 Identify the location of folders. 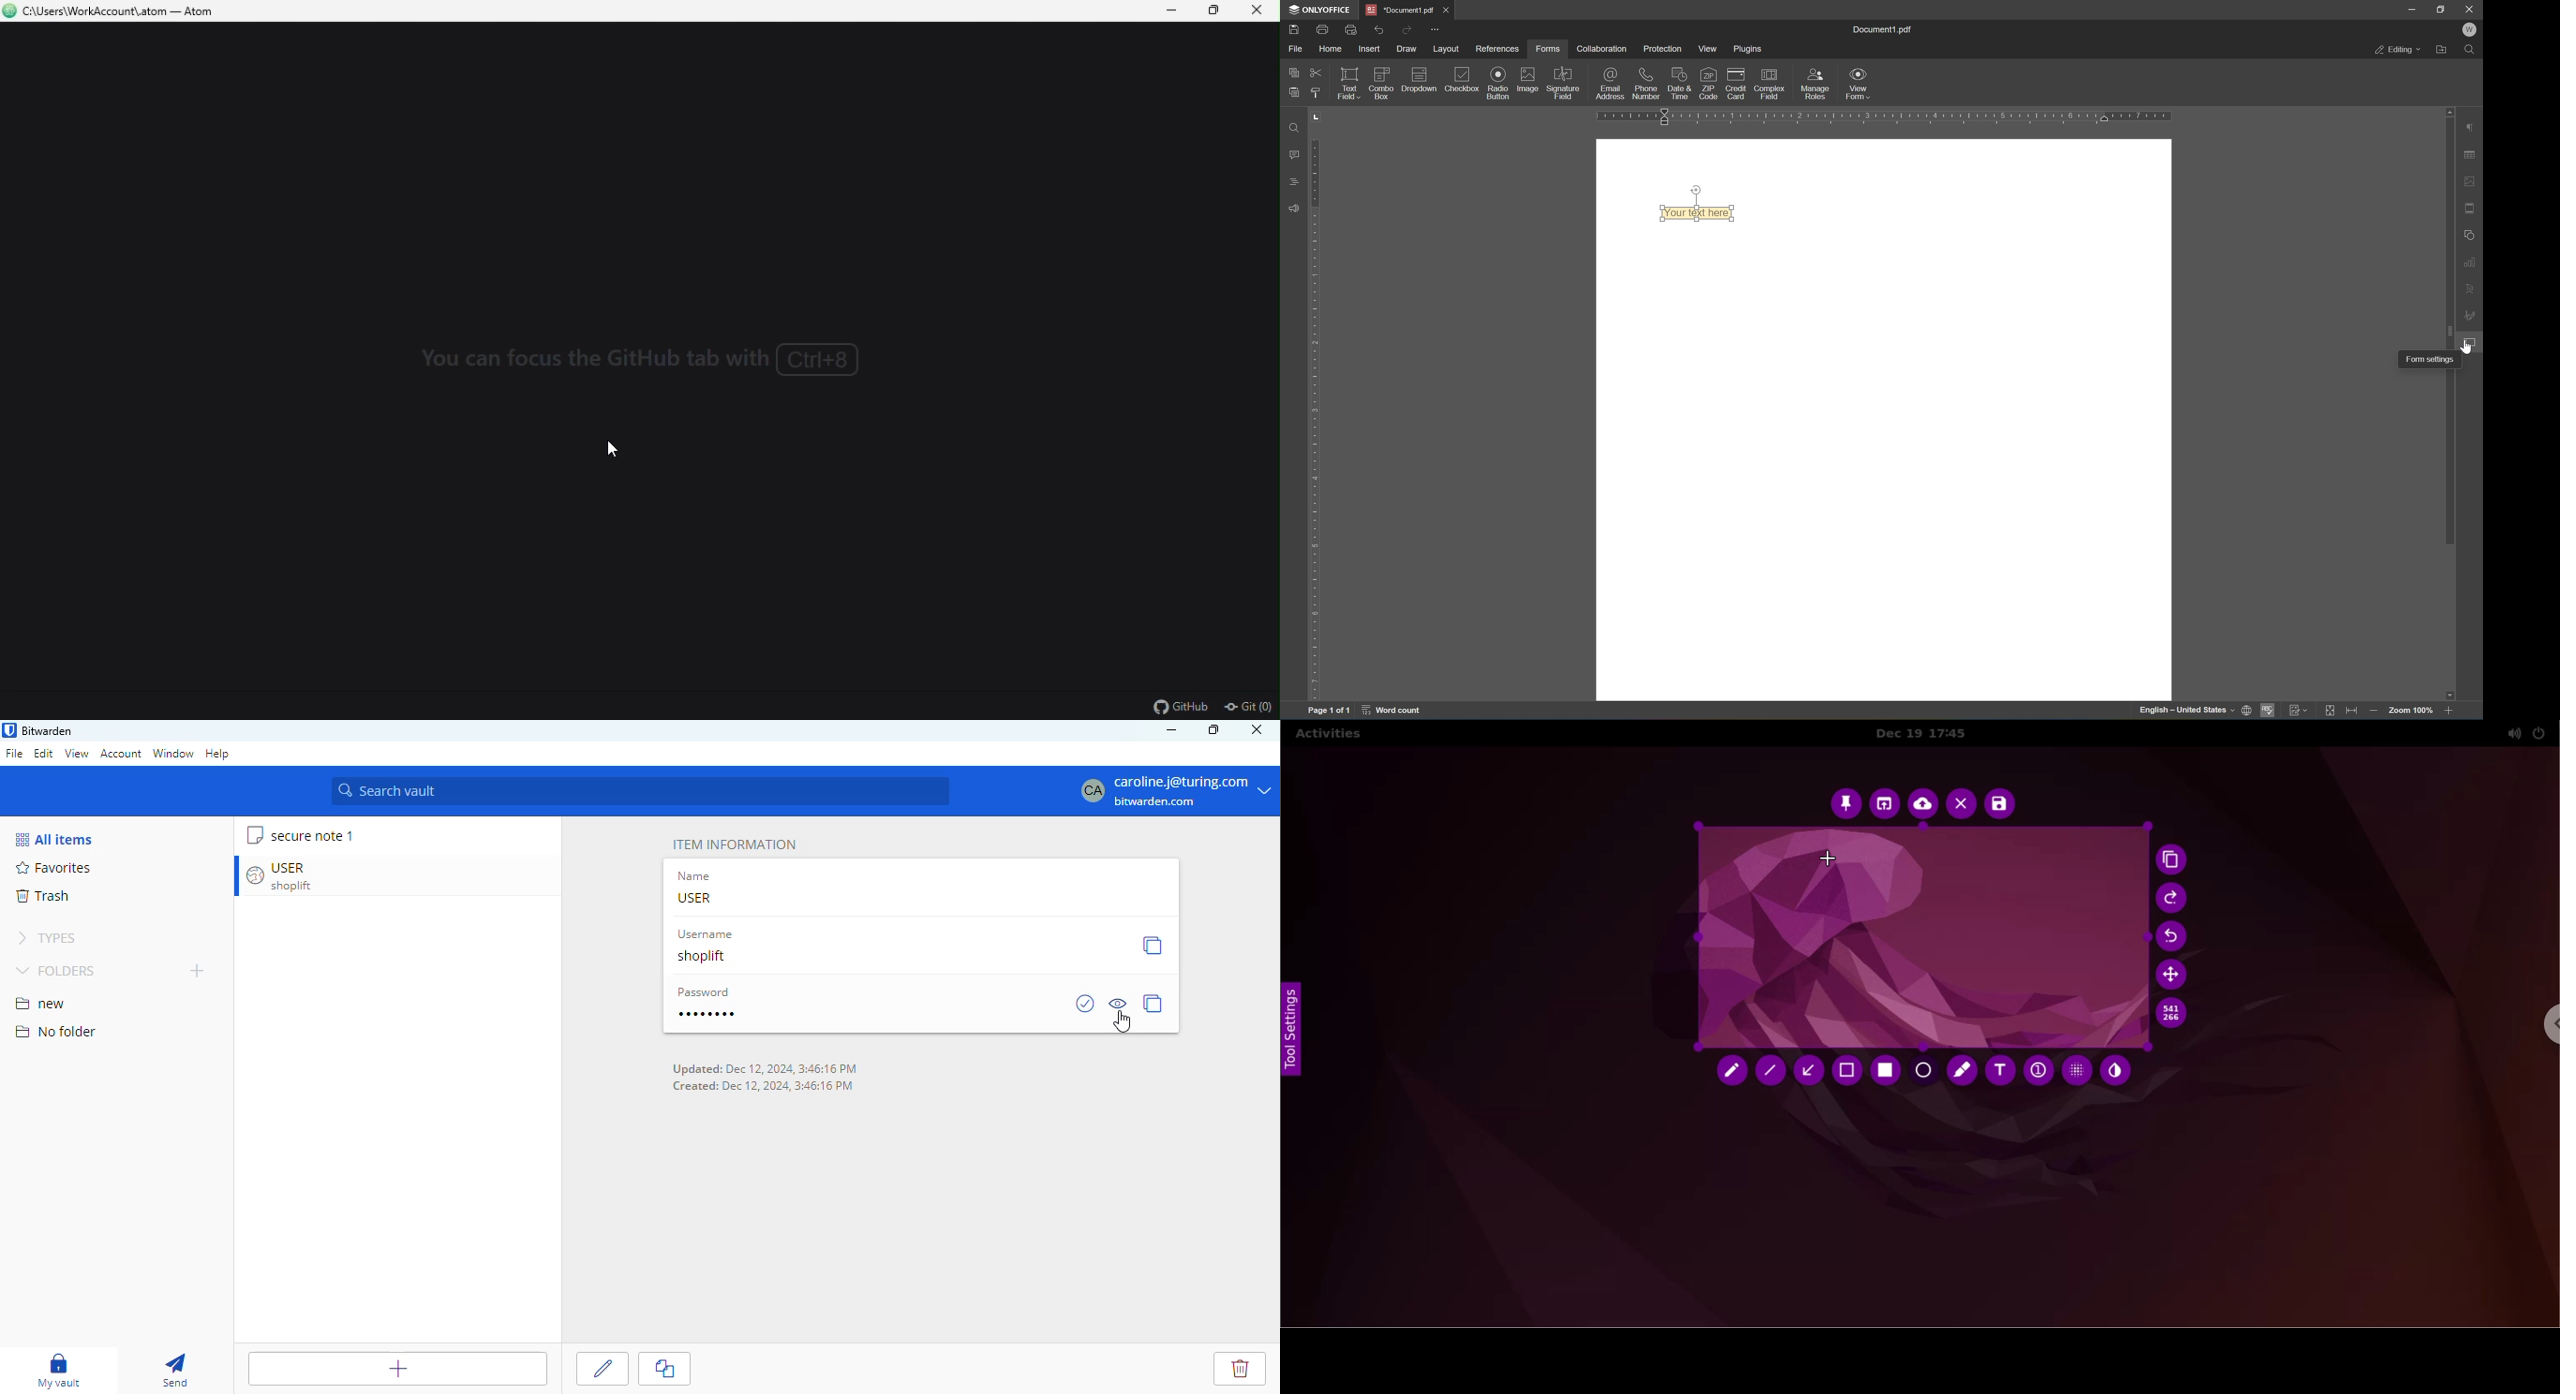
(60, 970).